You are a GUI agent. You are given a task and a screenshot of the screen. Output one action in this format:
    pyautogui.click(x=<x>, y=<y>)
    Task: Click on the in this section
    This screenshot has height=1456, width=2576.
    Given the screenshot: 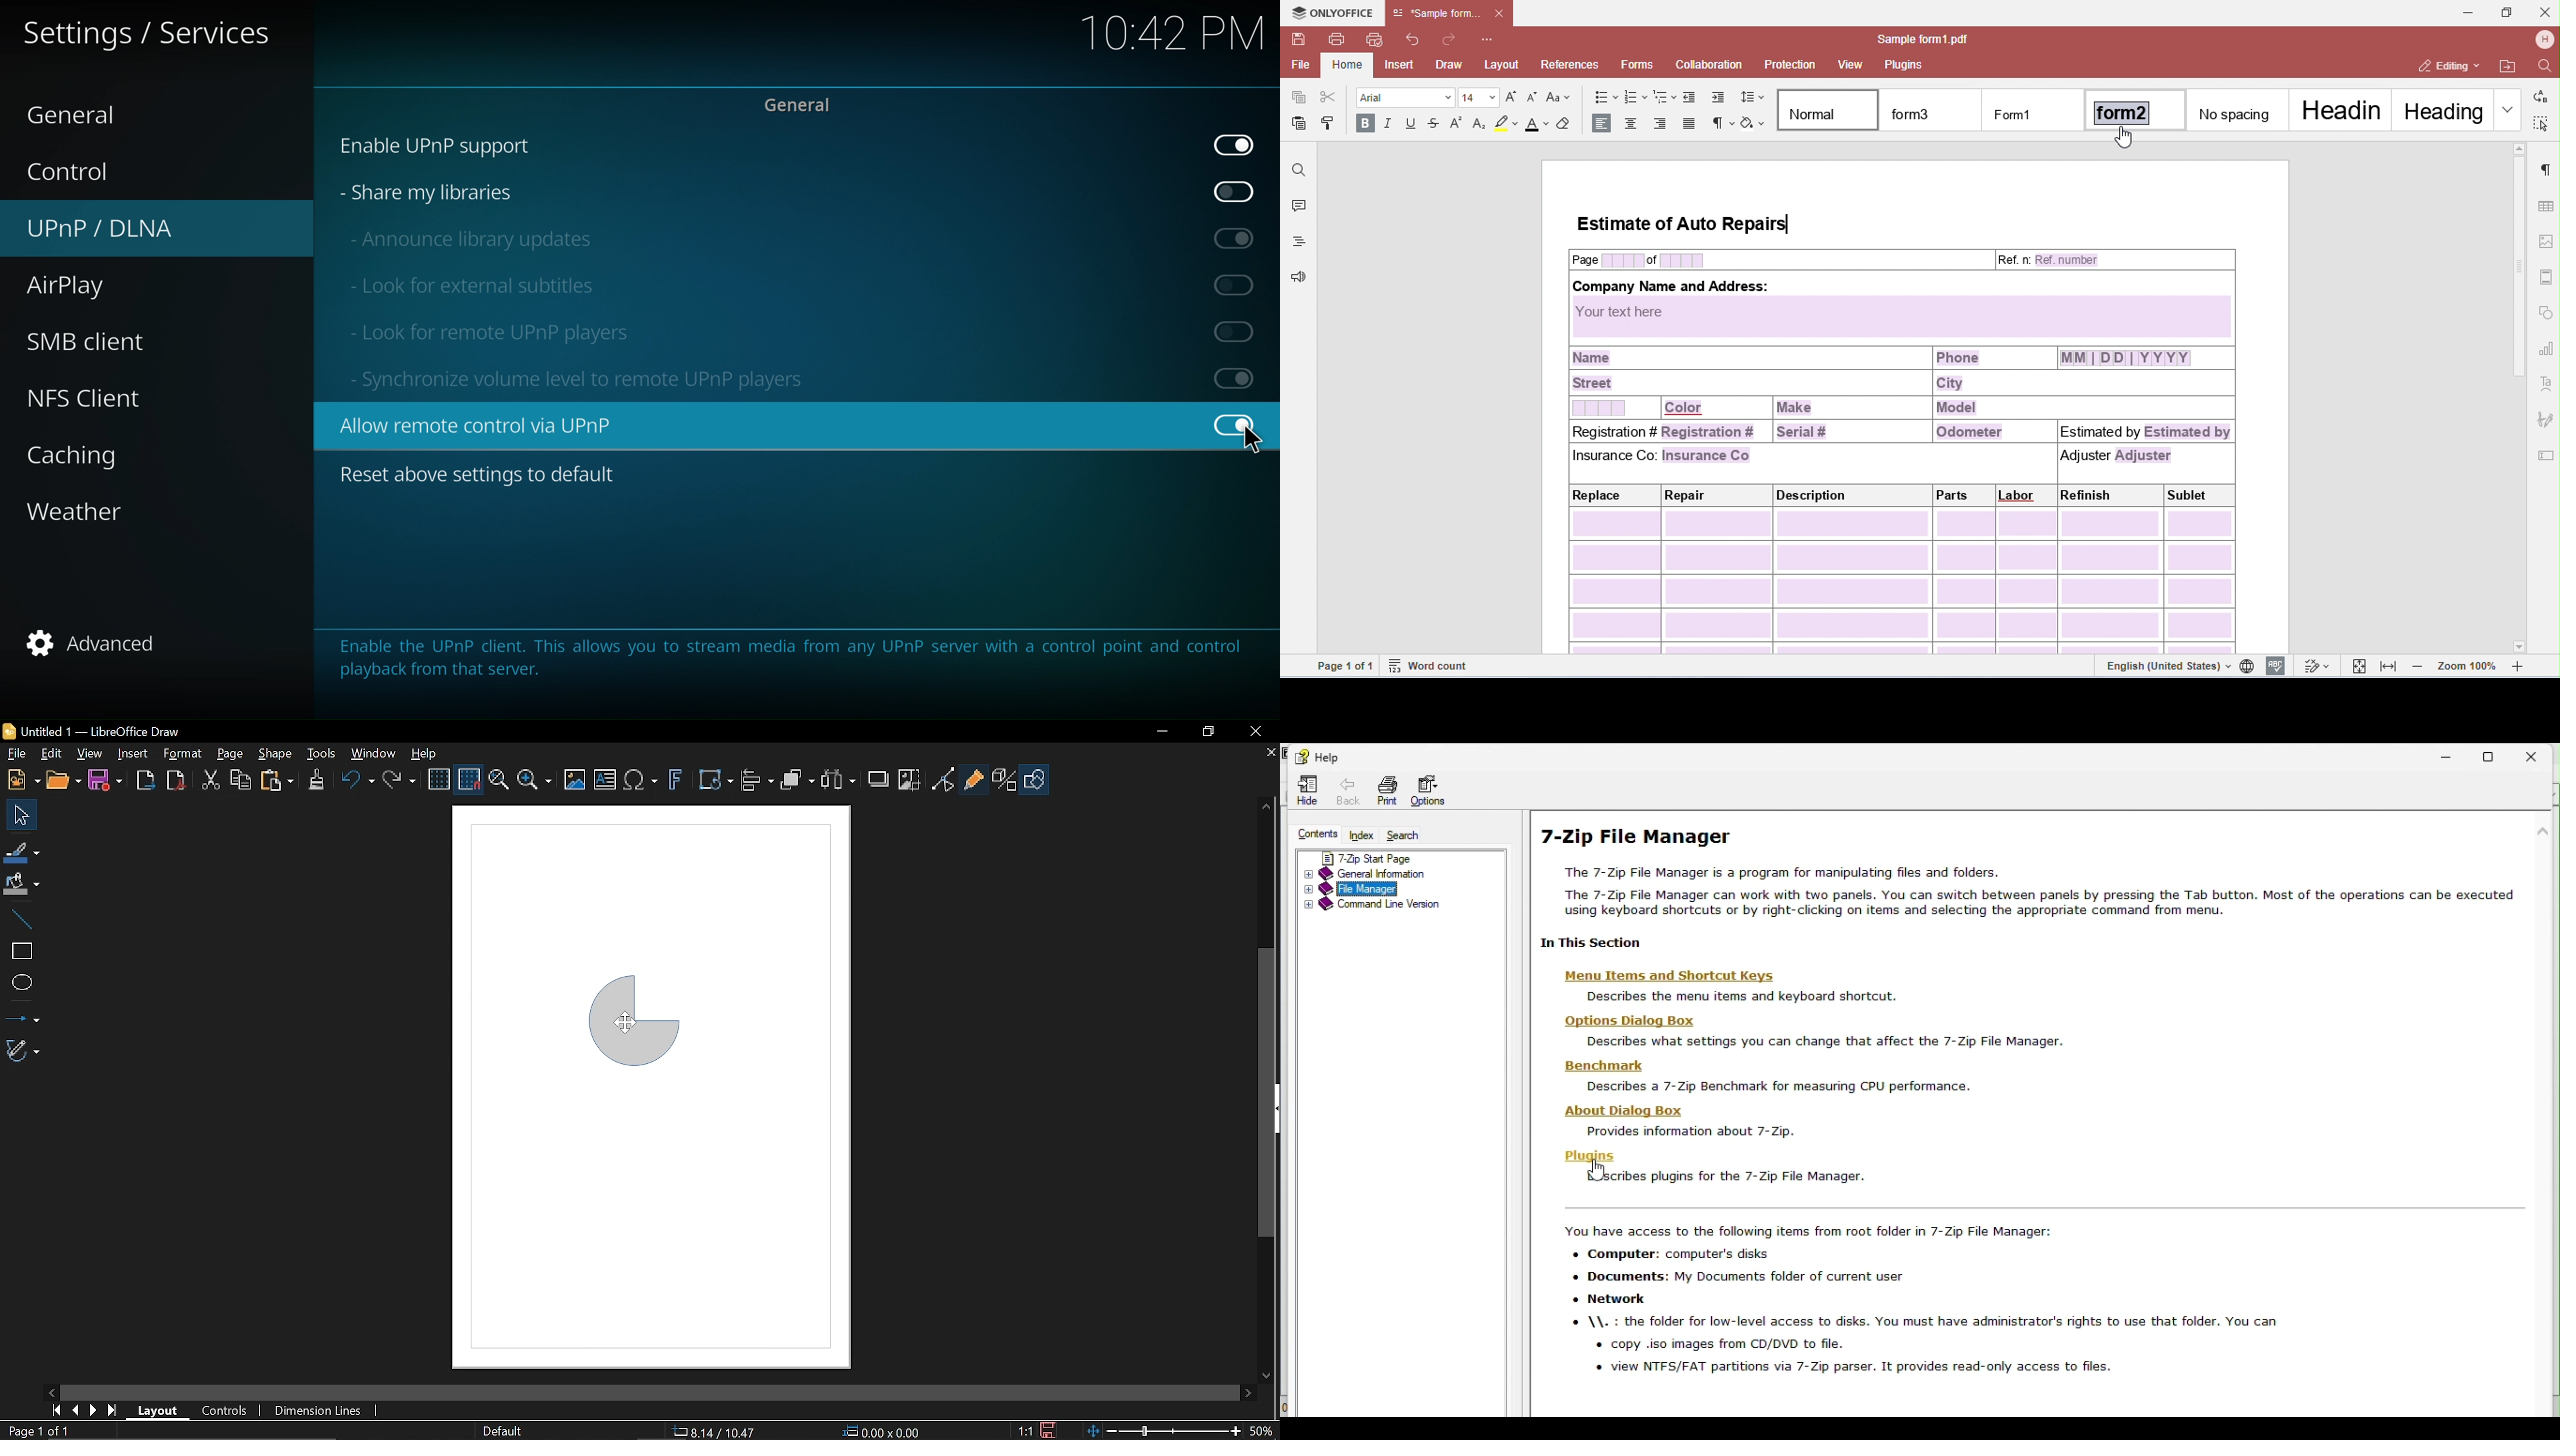 What is the action you would take?
    pyautogui.click(x=1583, y=944)
    